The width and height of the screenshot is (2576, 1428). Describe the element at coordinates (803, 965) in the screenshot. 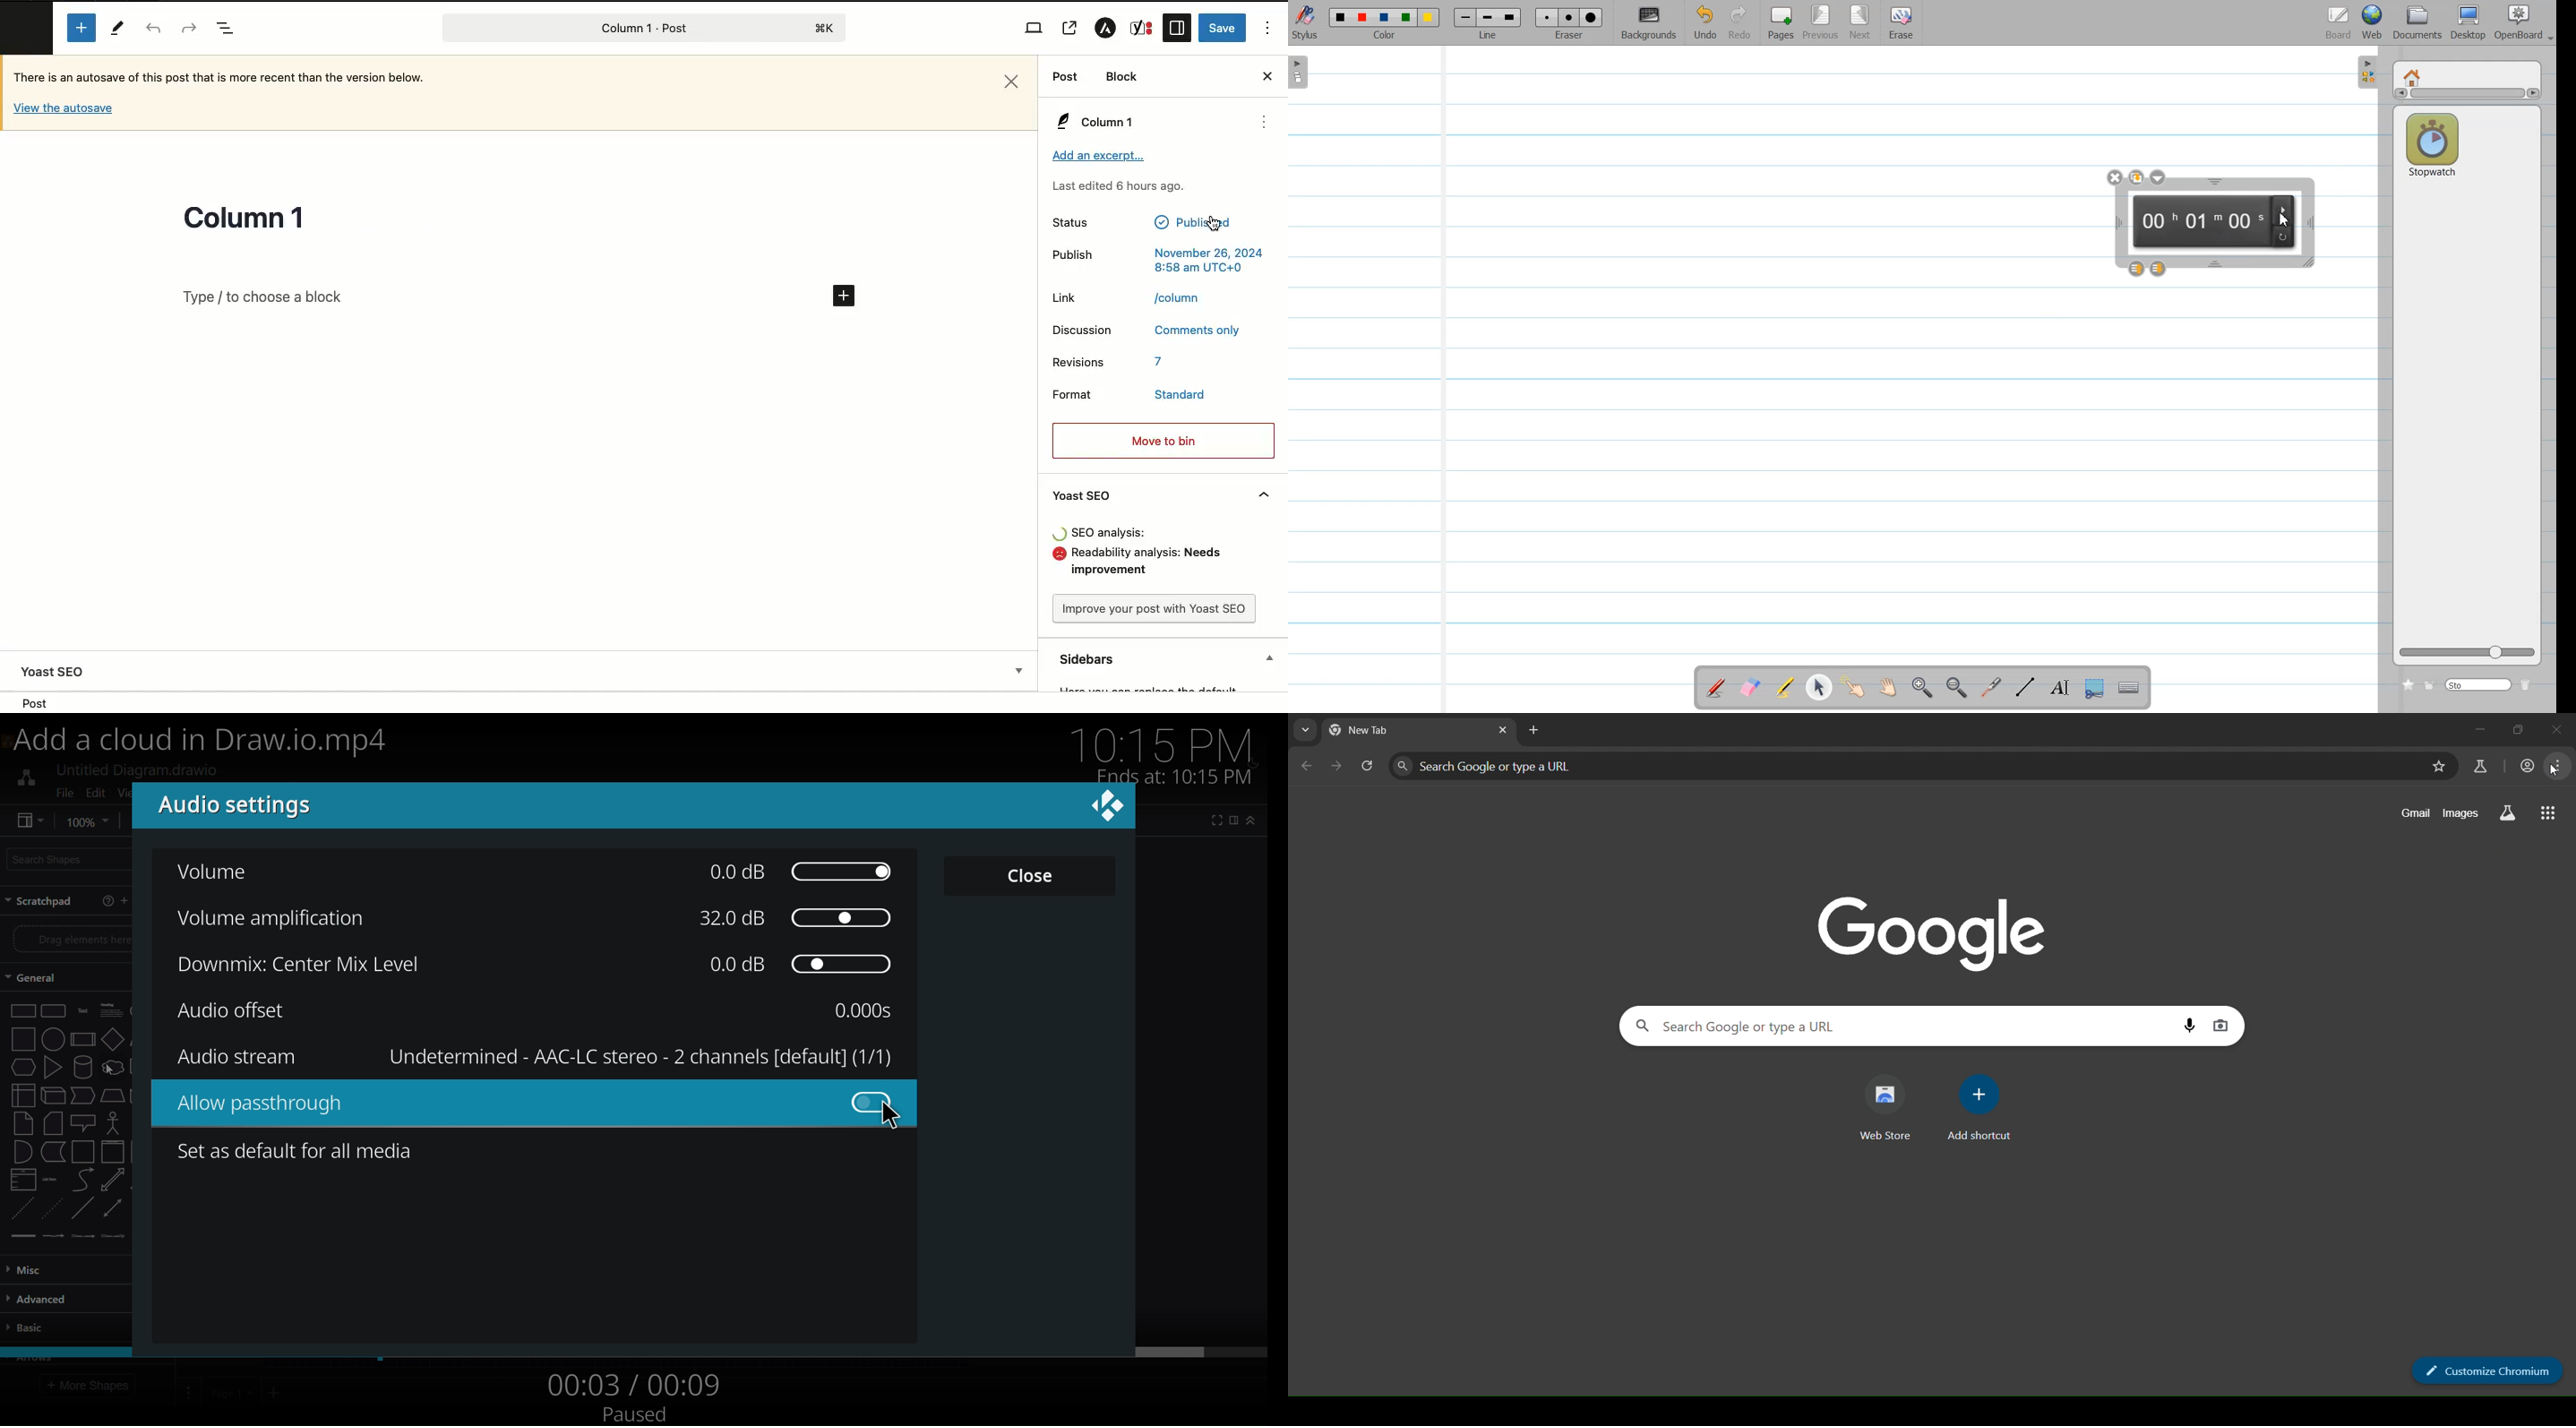

I see `0.0 dB` at that location.